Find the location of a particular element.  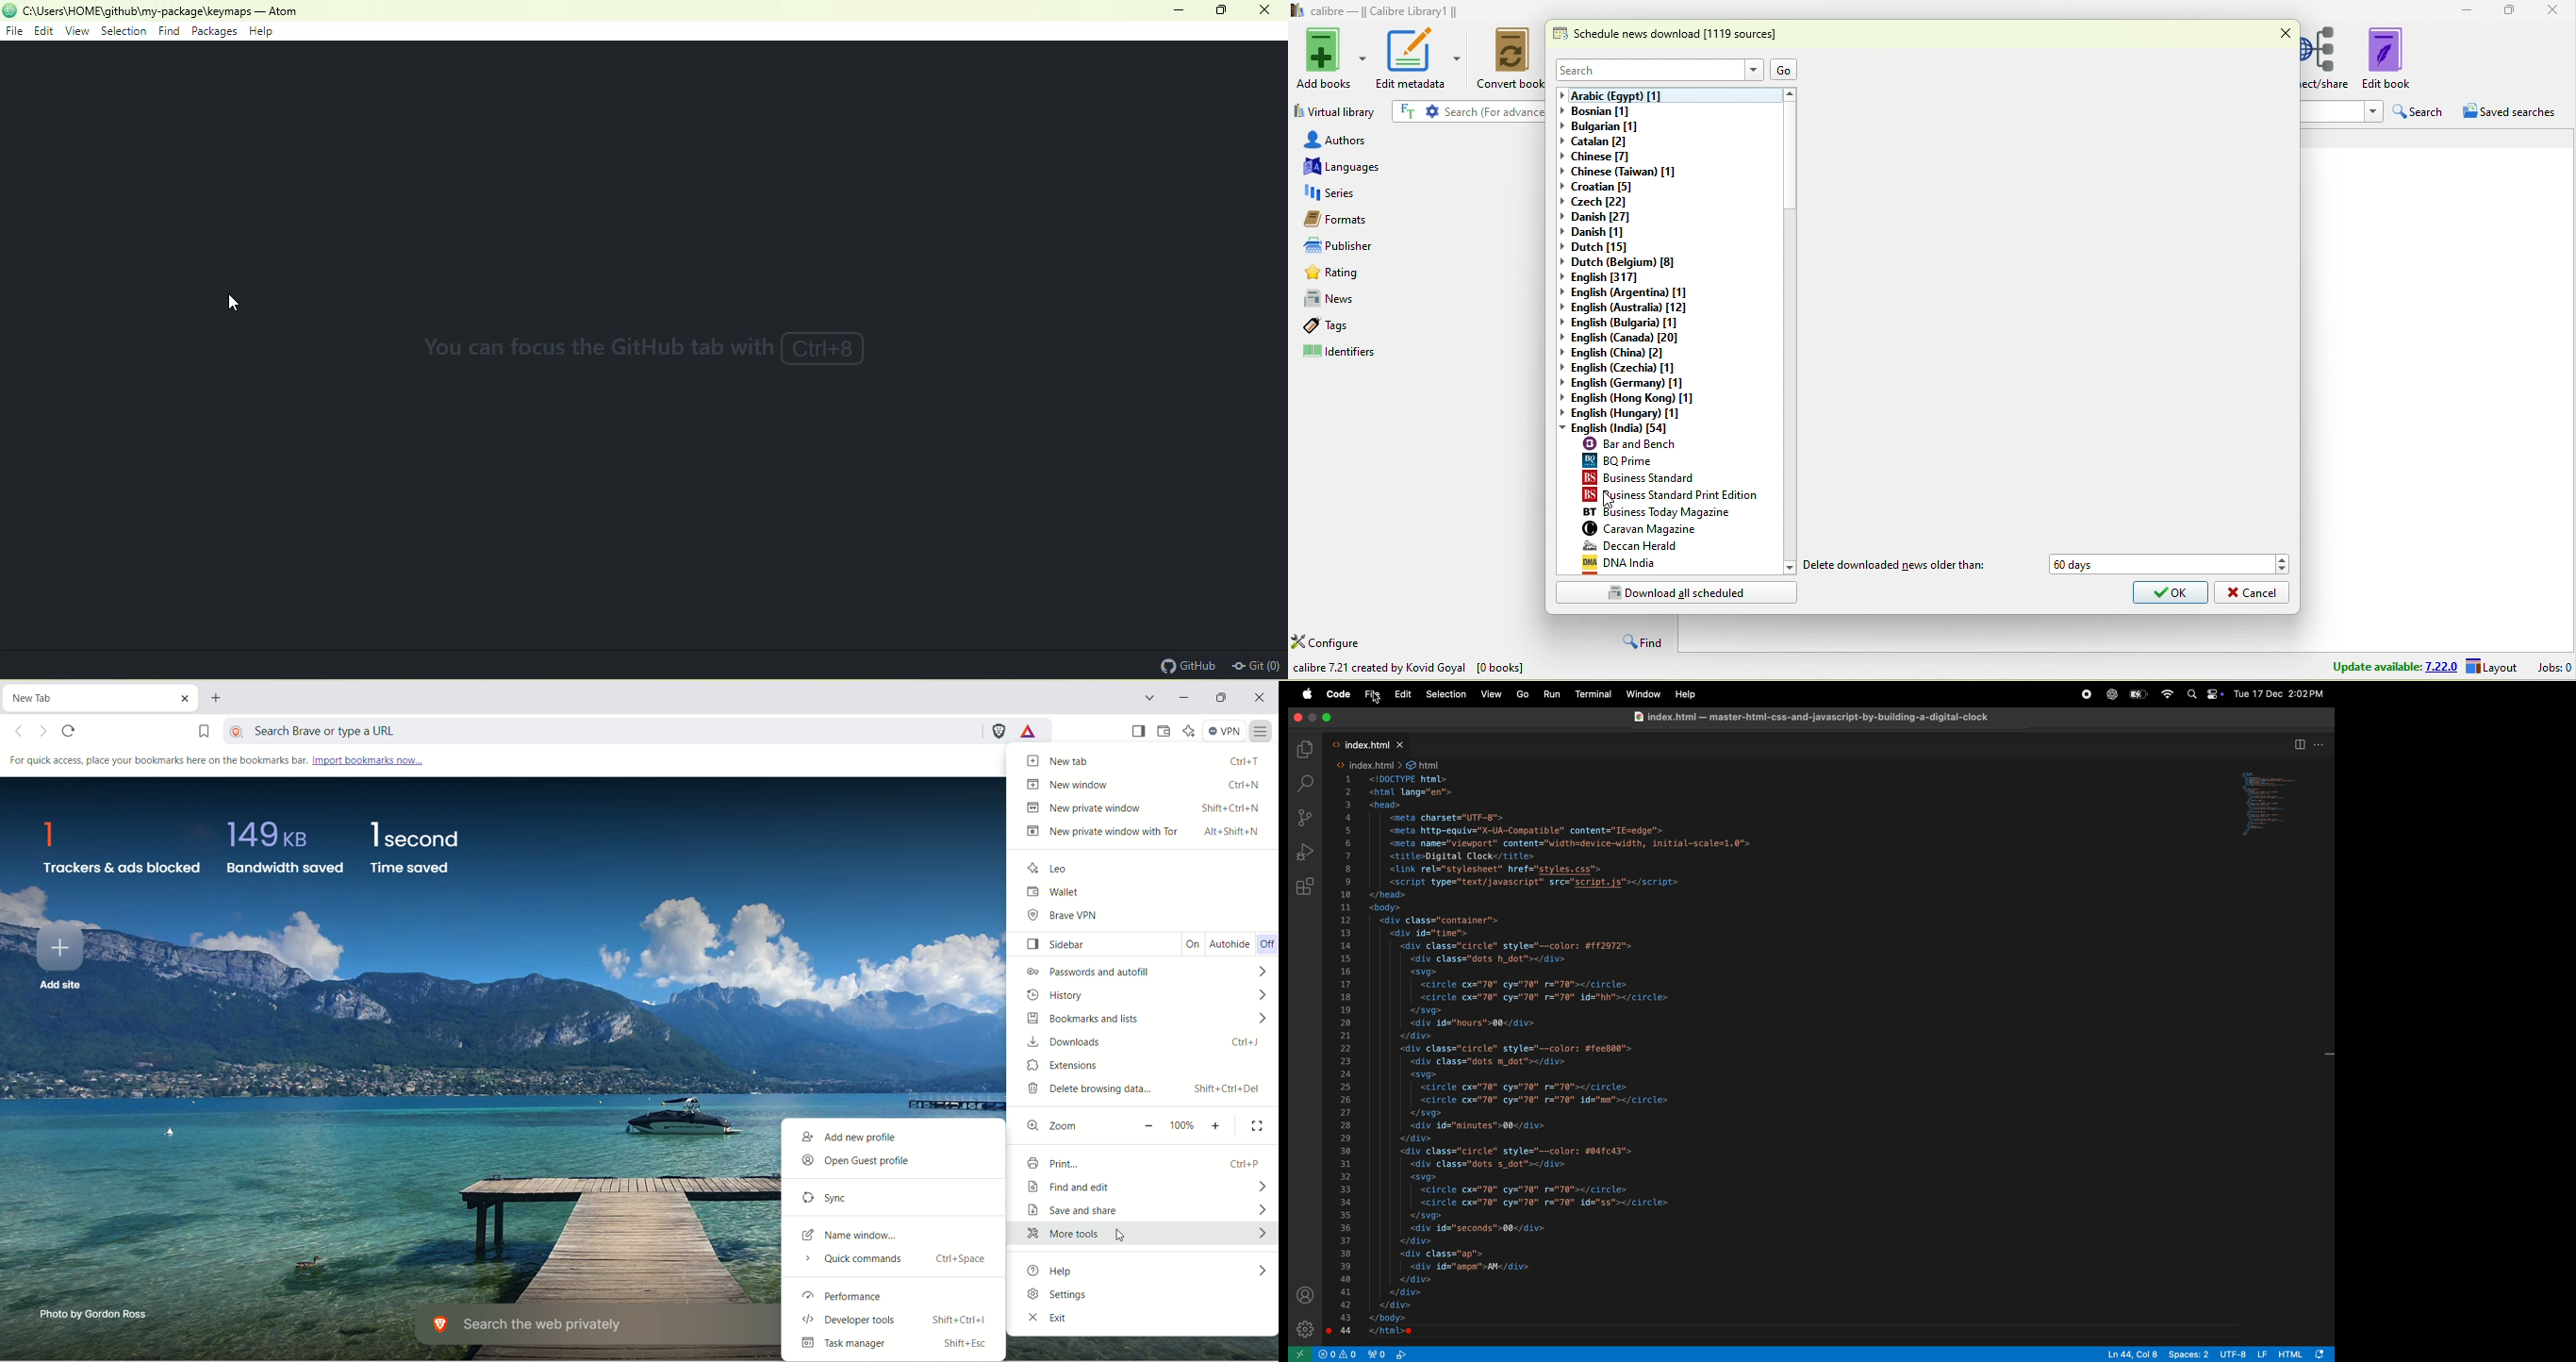

Drop down is located at coordinates (2371, 111).